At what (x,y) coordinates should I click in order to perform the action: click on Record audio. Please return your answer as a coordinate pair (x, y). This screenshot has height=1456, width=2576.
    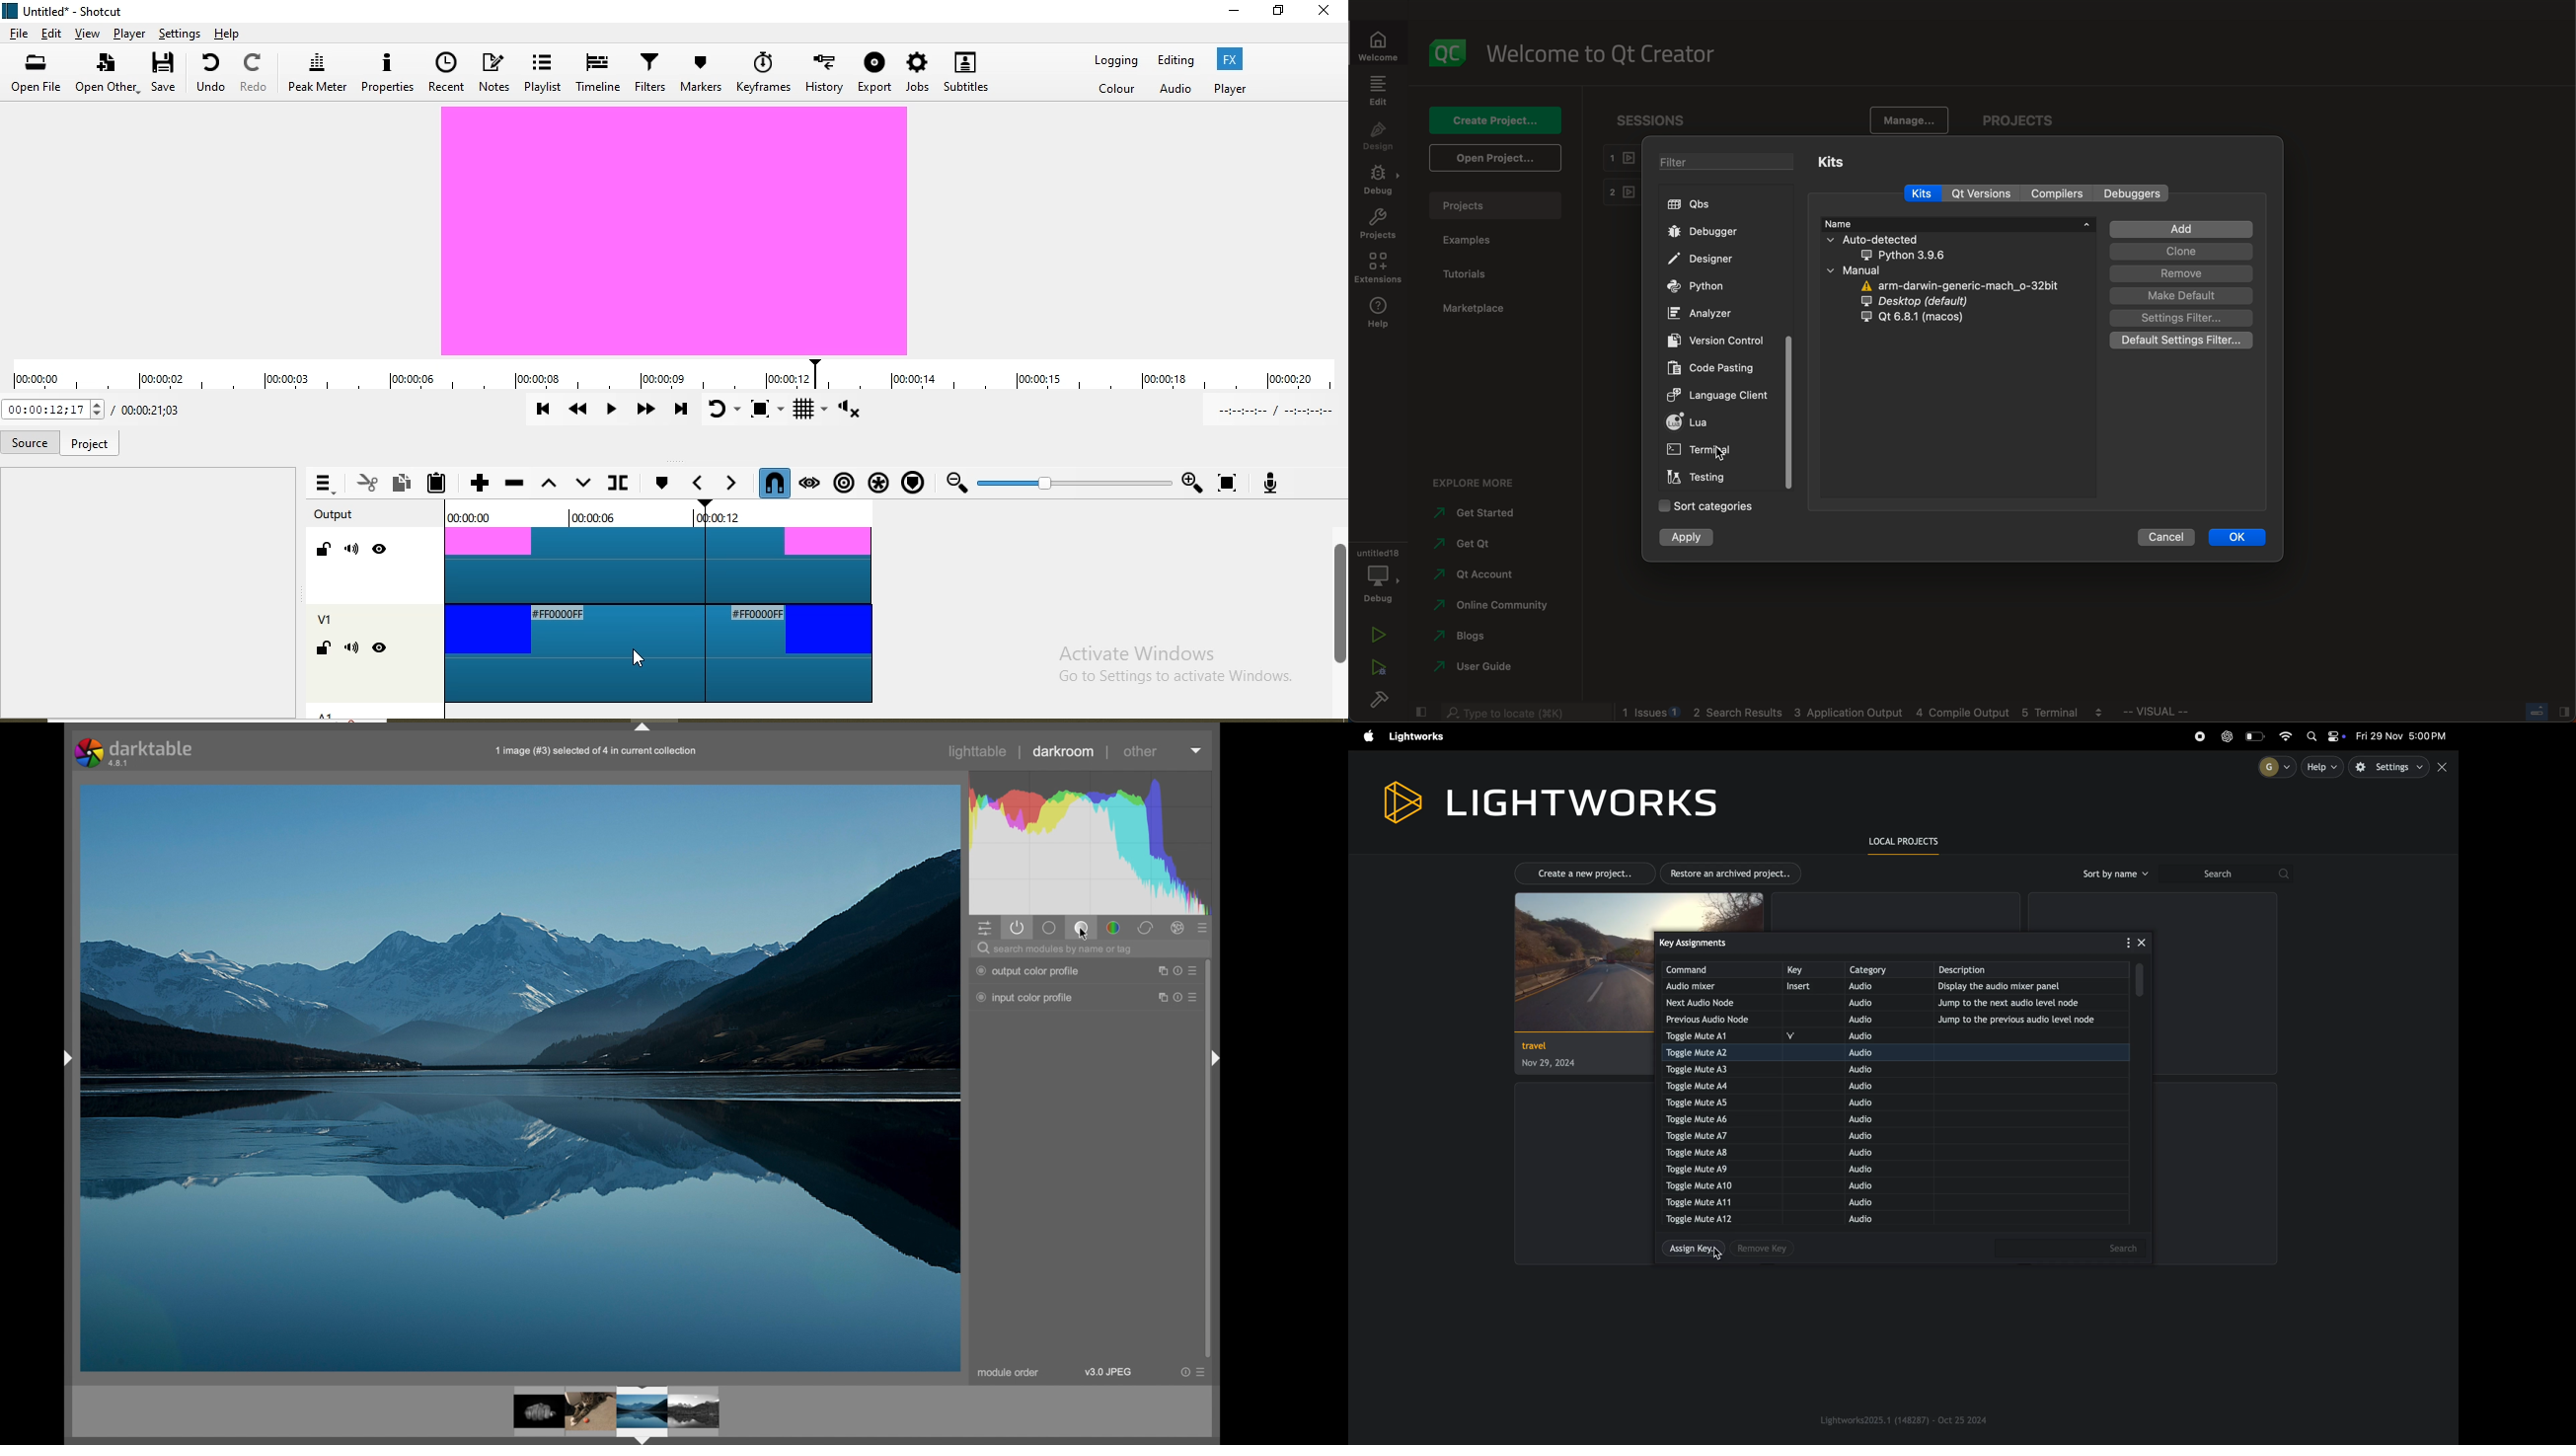
    Looking at the image, I should click on (1271, 482).